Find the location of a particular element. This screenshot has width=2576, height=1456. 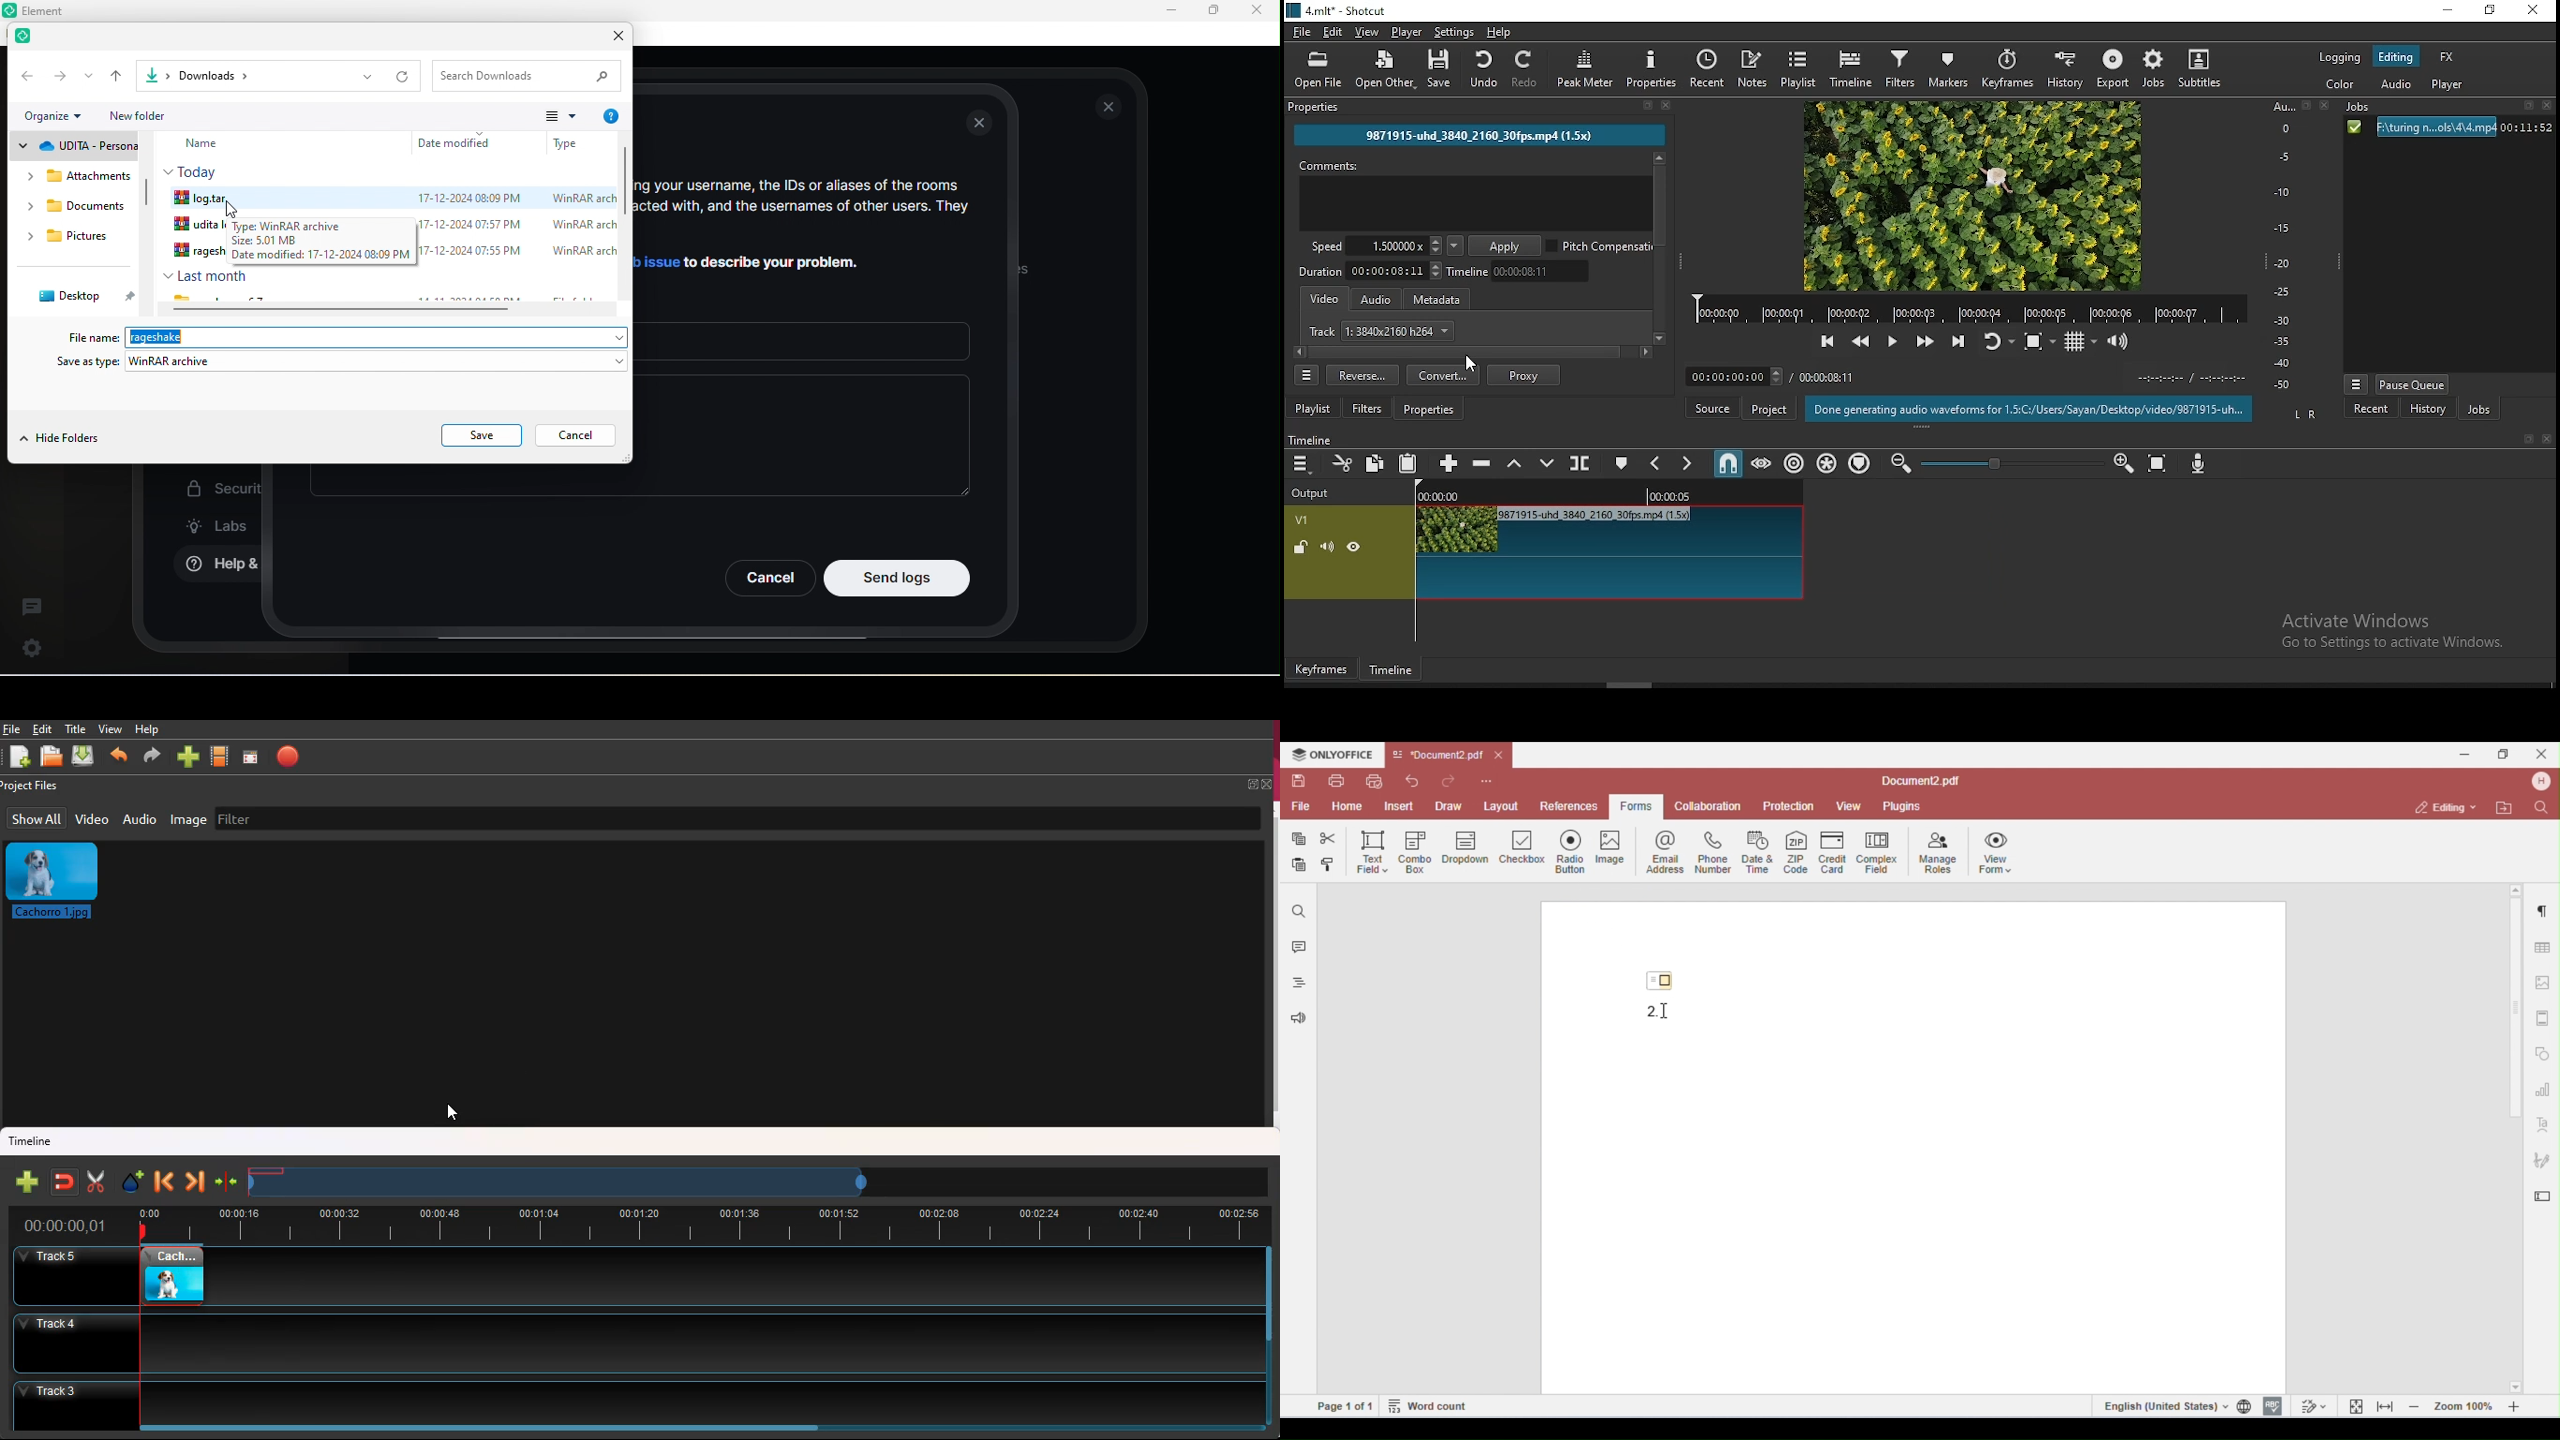

scroll bar is located at coordinates (1745, 685).